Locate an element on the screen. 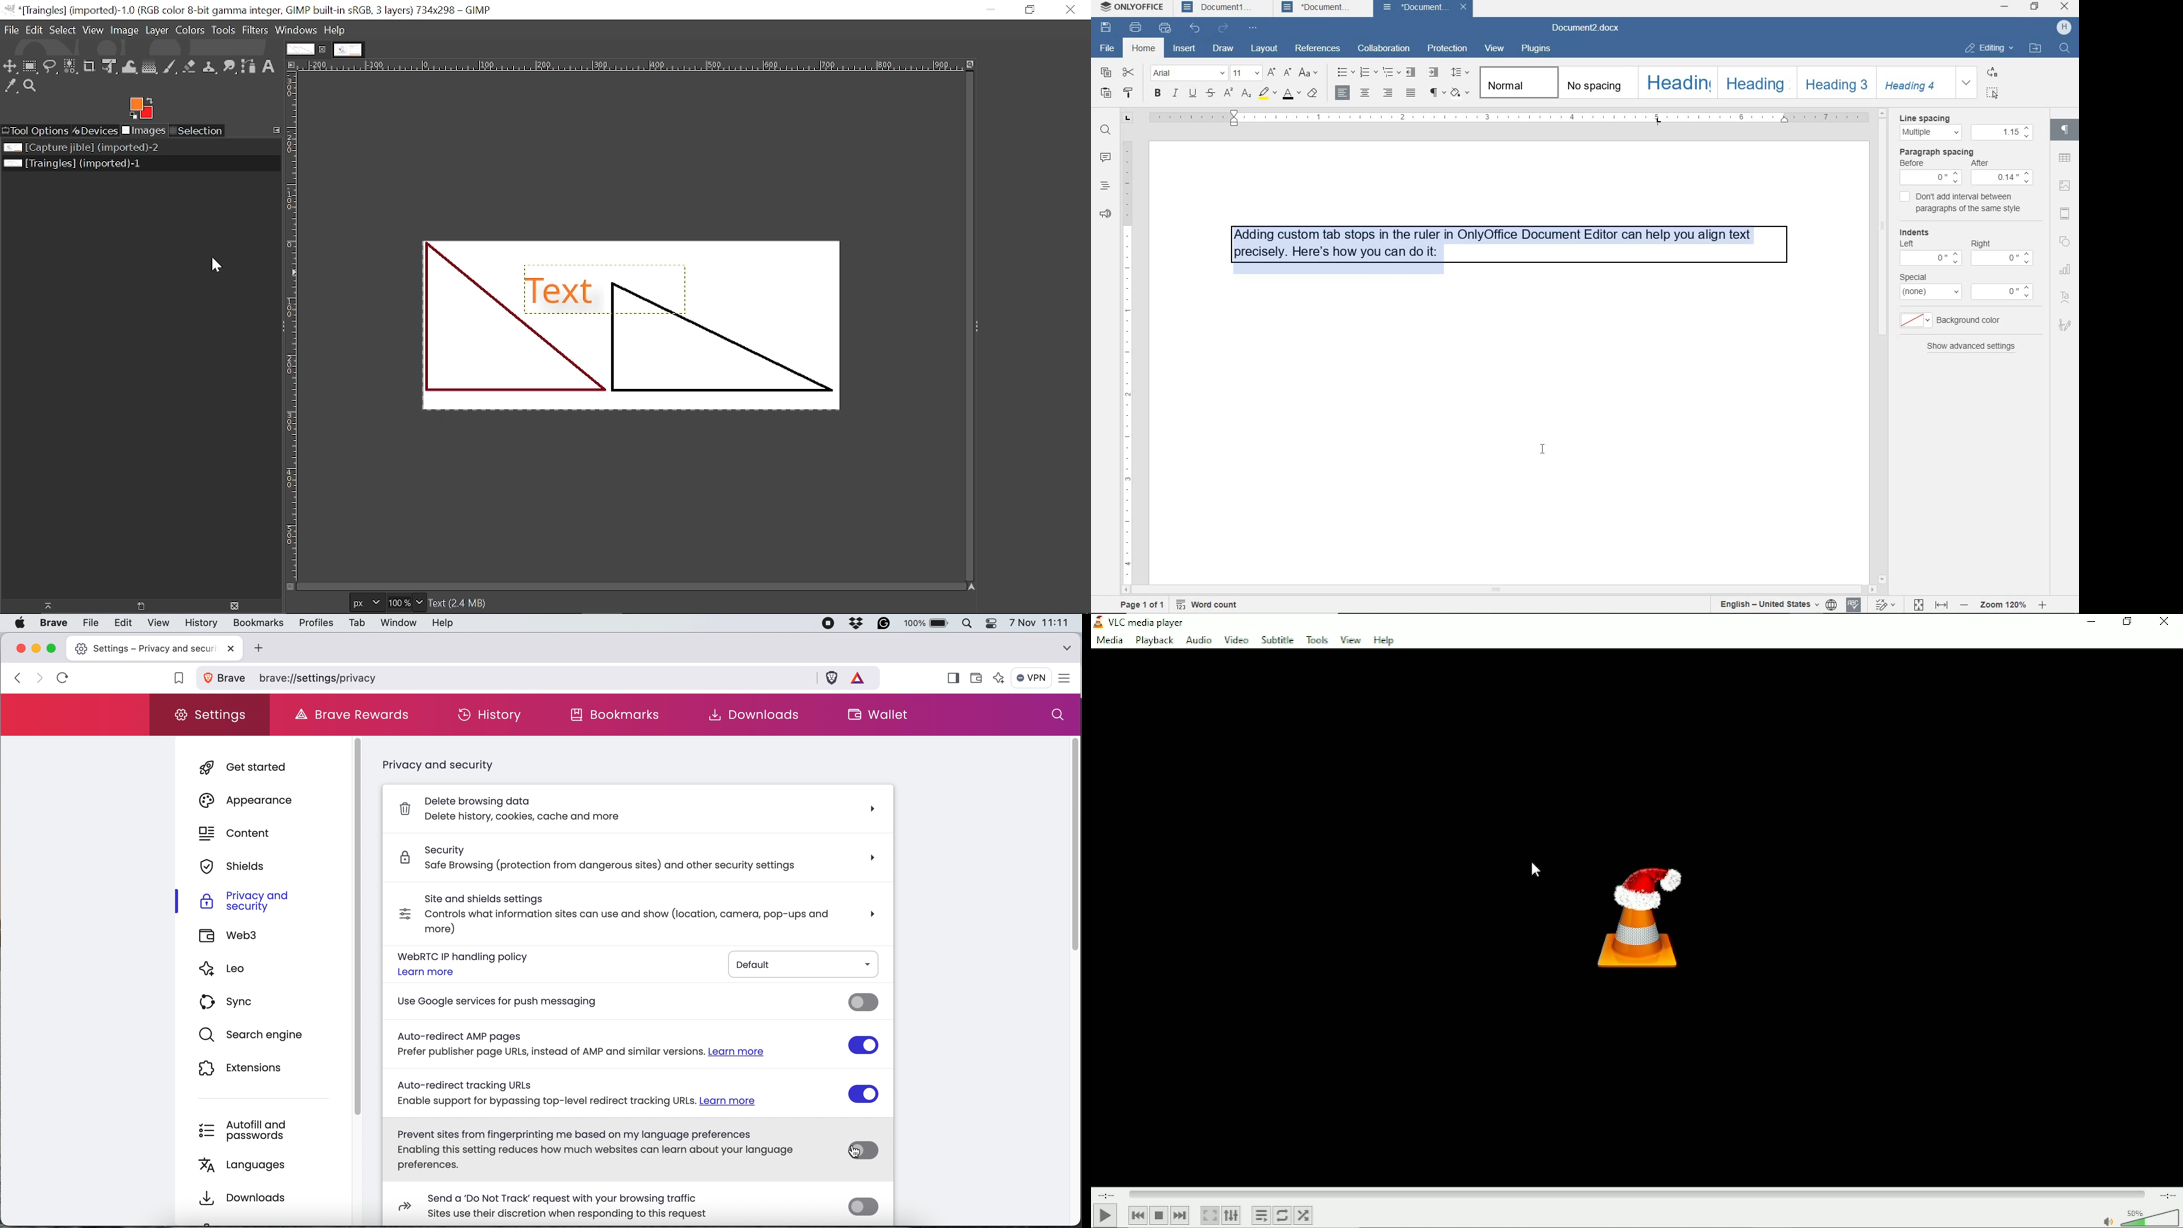 This screenshot has width=2184, height=1232. numbering is located at coordinates (1367, 73).